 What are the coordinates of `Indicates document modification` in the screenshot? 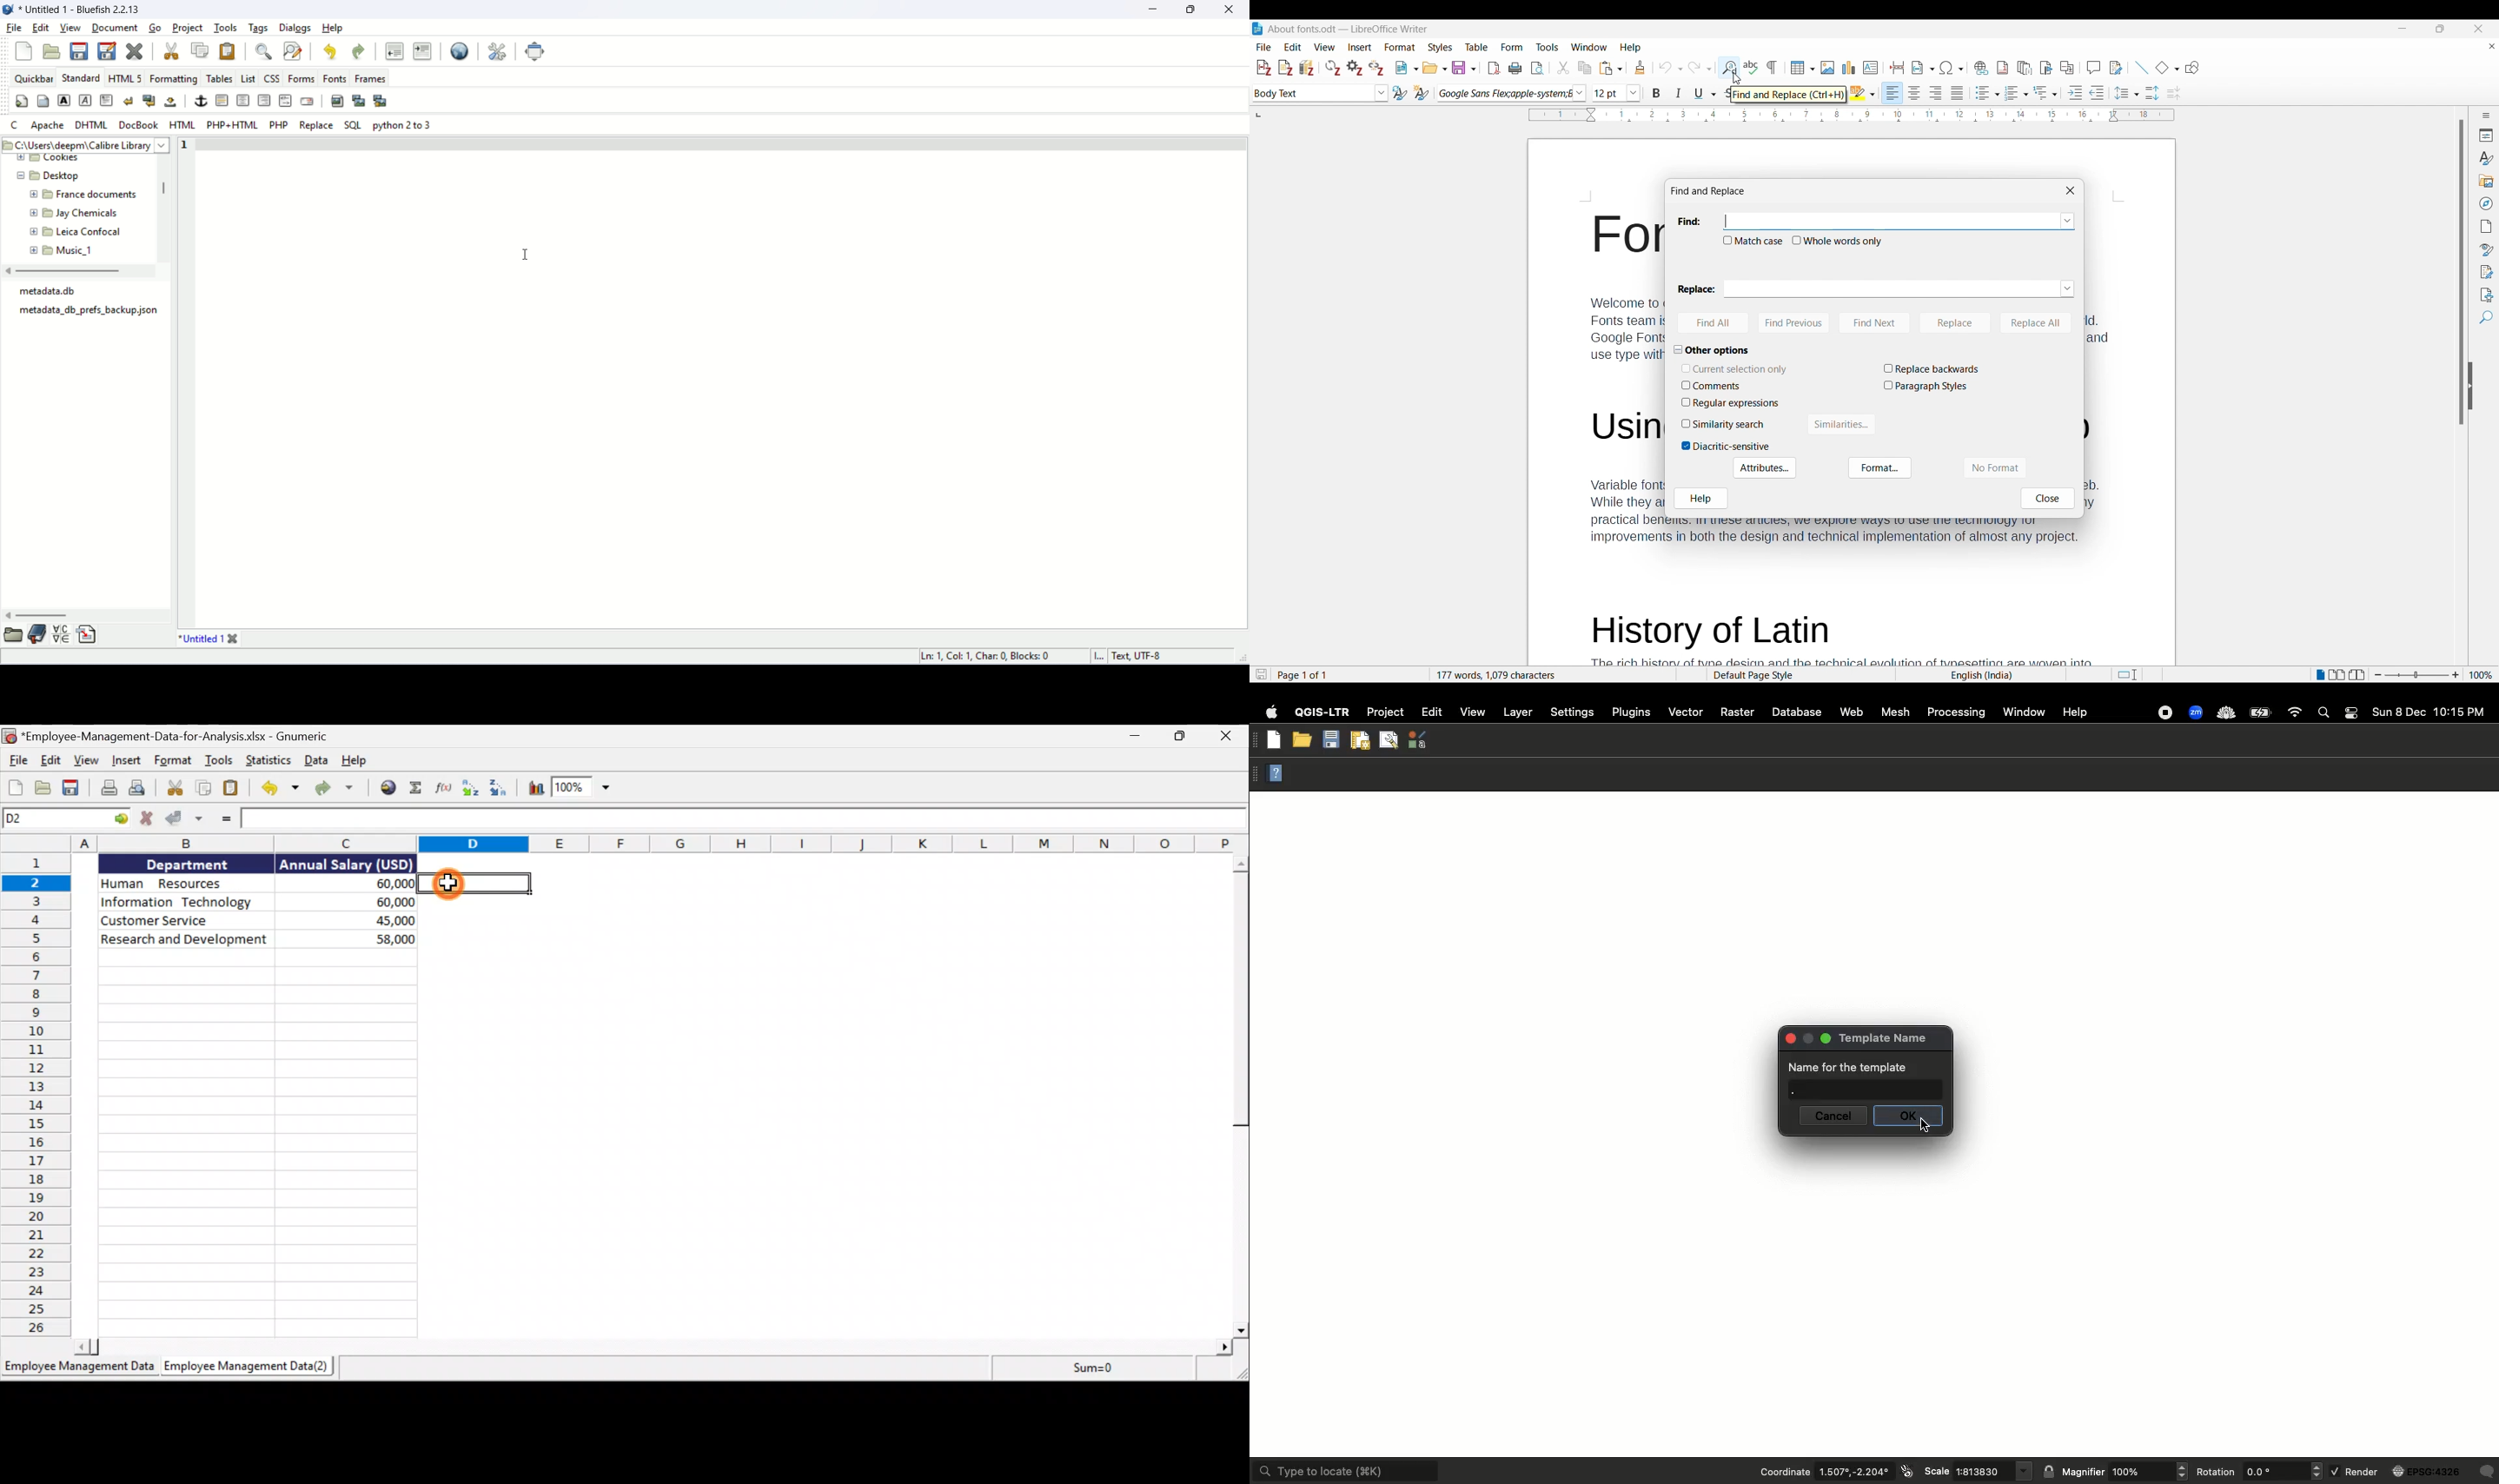 It's located at (1261, 675).